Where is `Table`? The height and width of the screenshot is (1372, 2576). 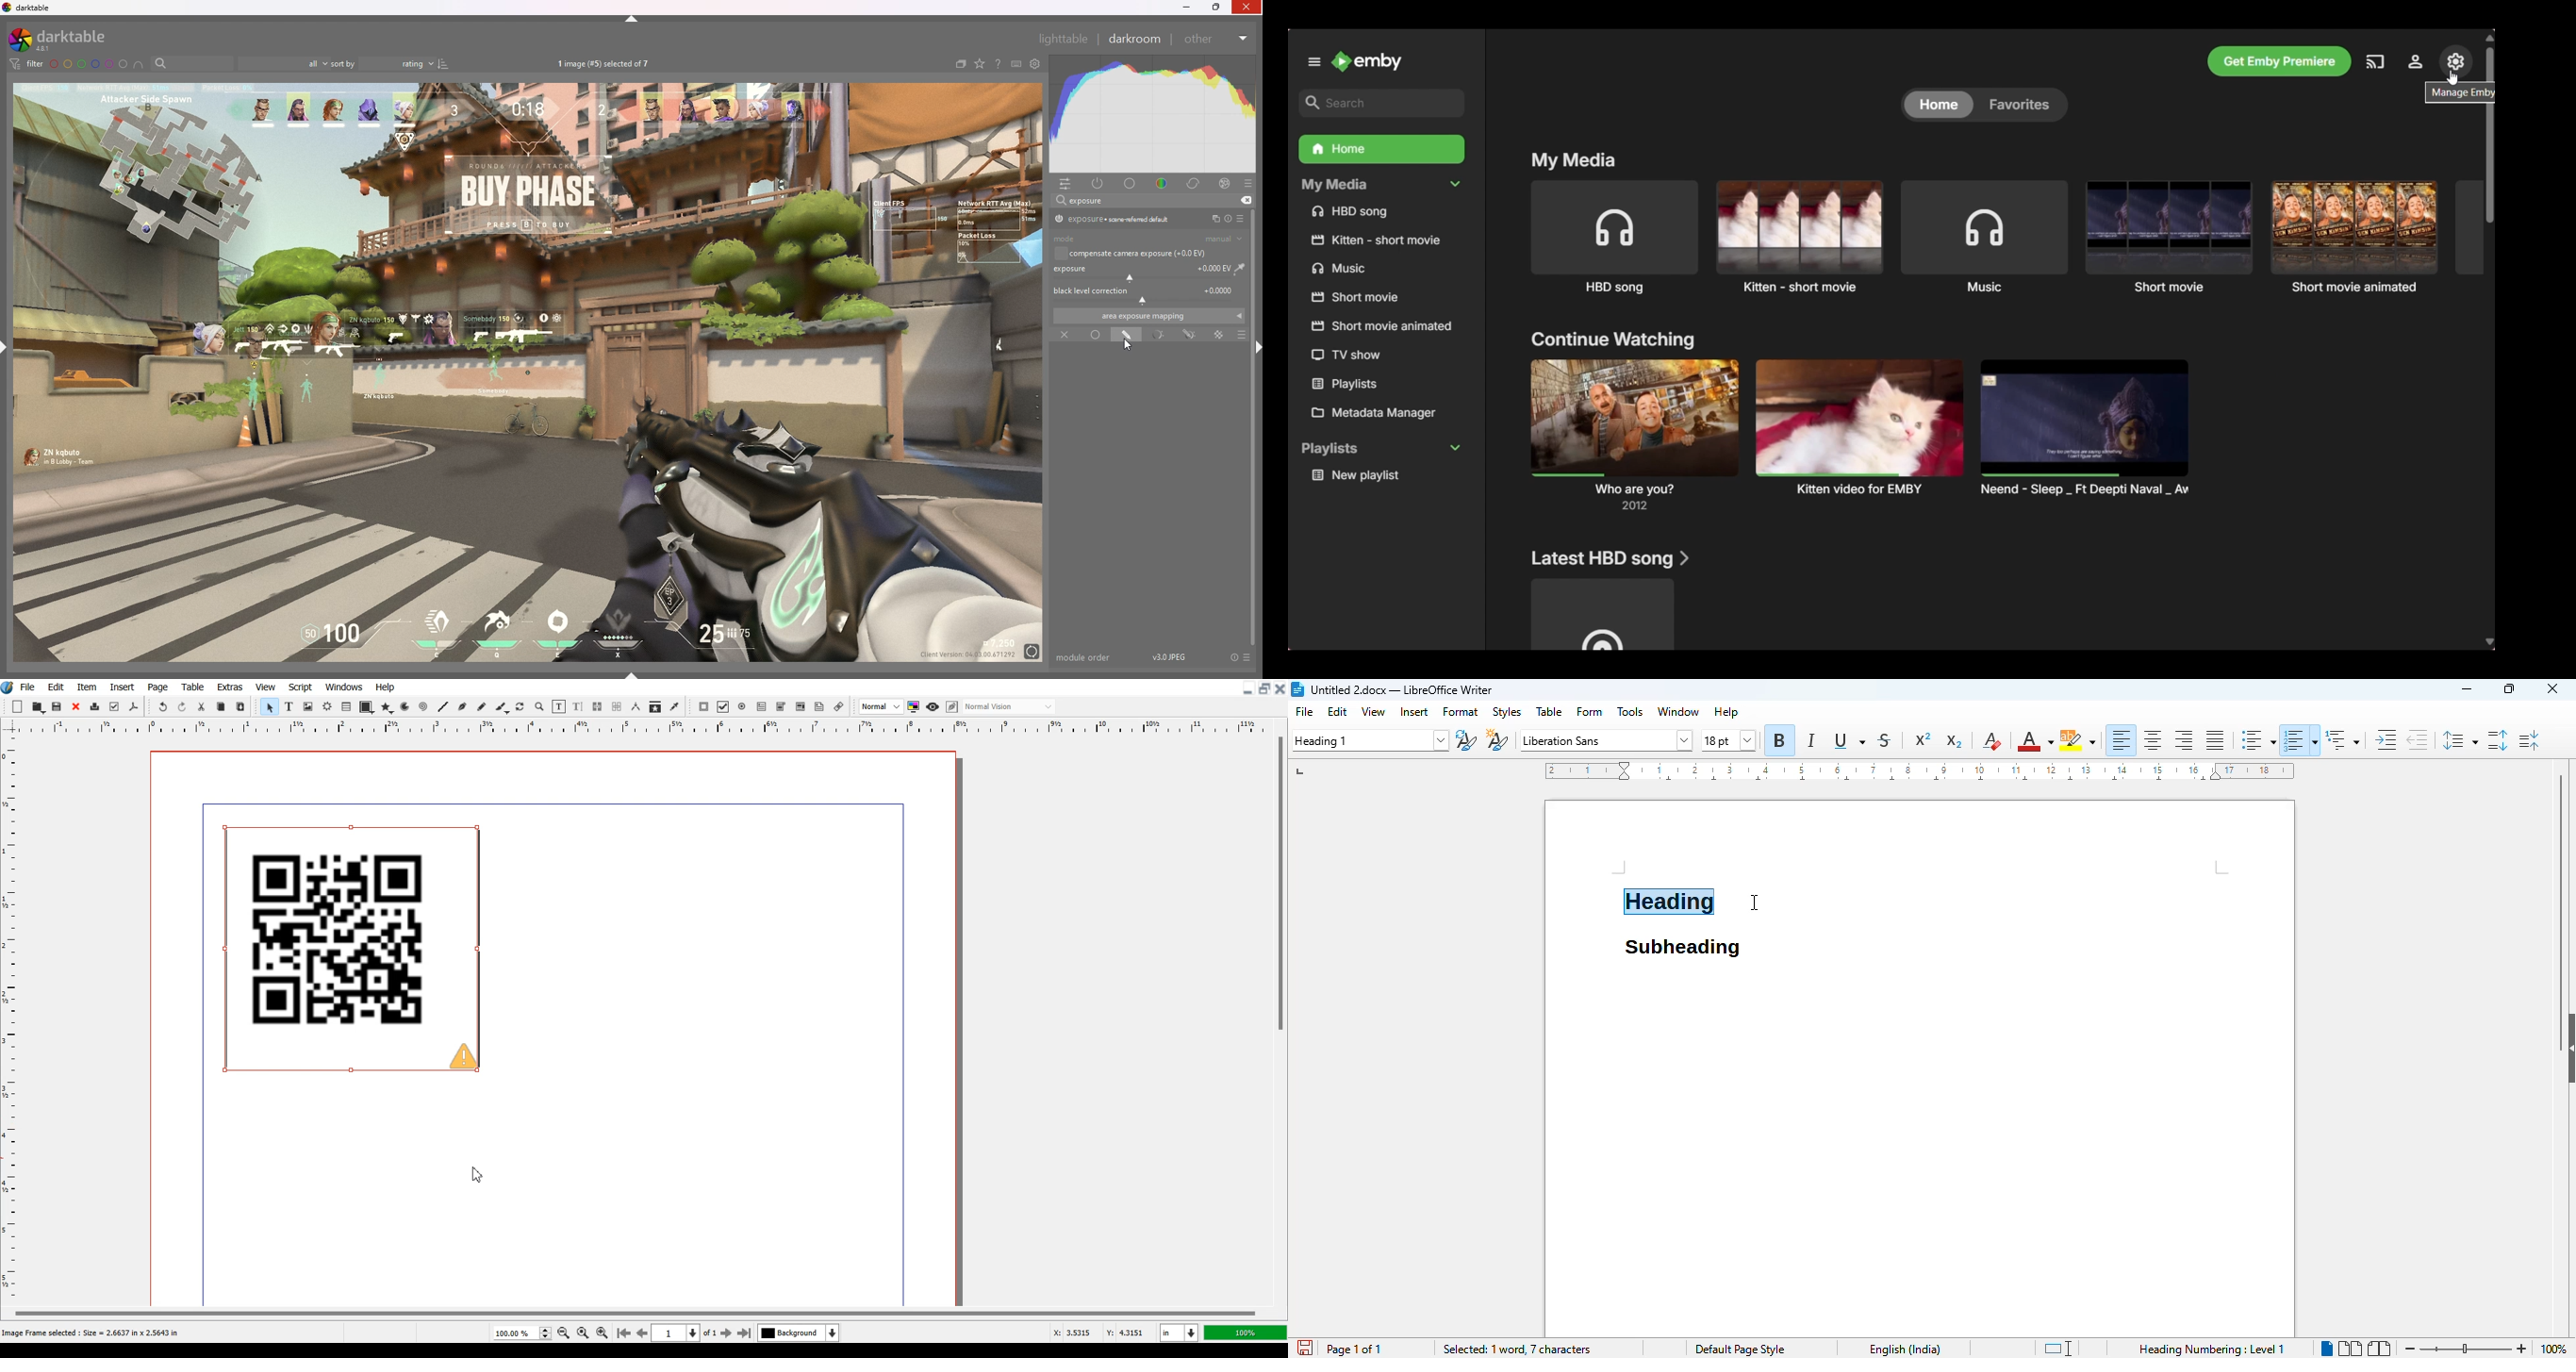 Table is located at coordinates (193, 686).